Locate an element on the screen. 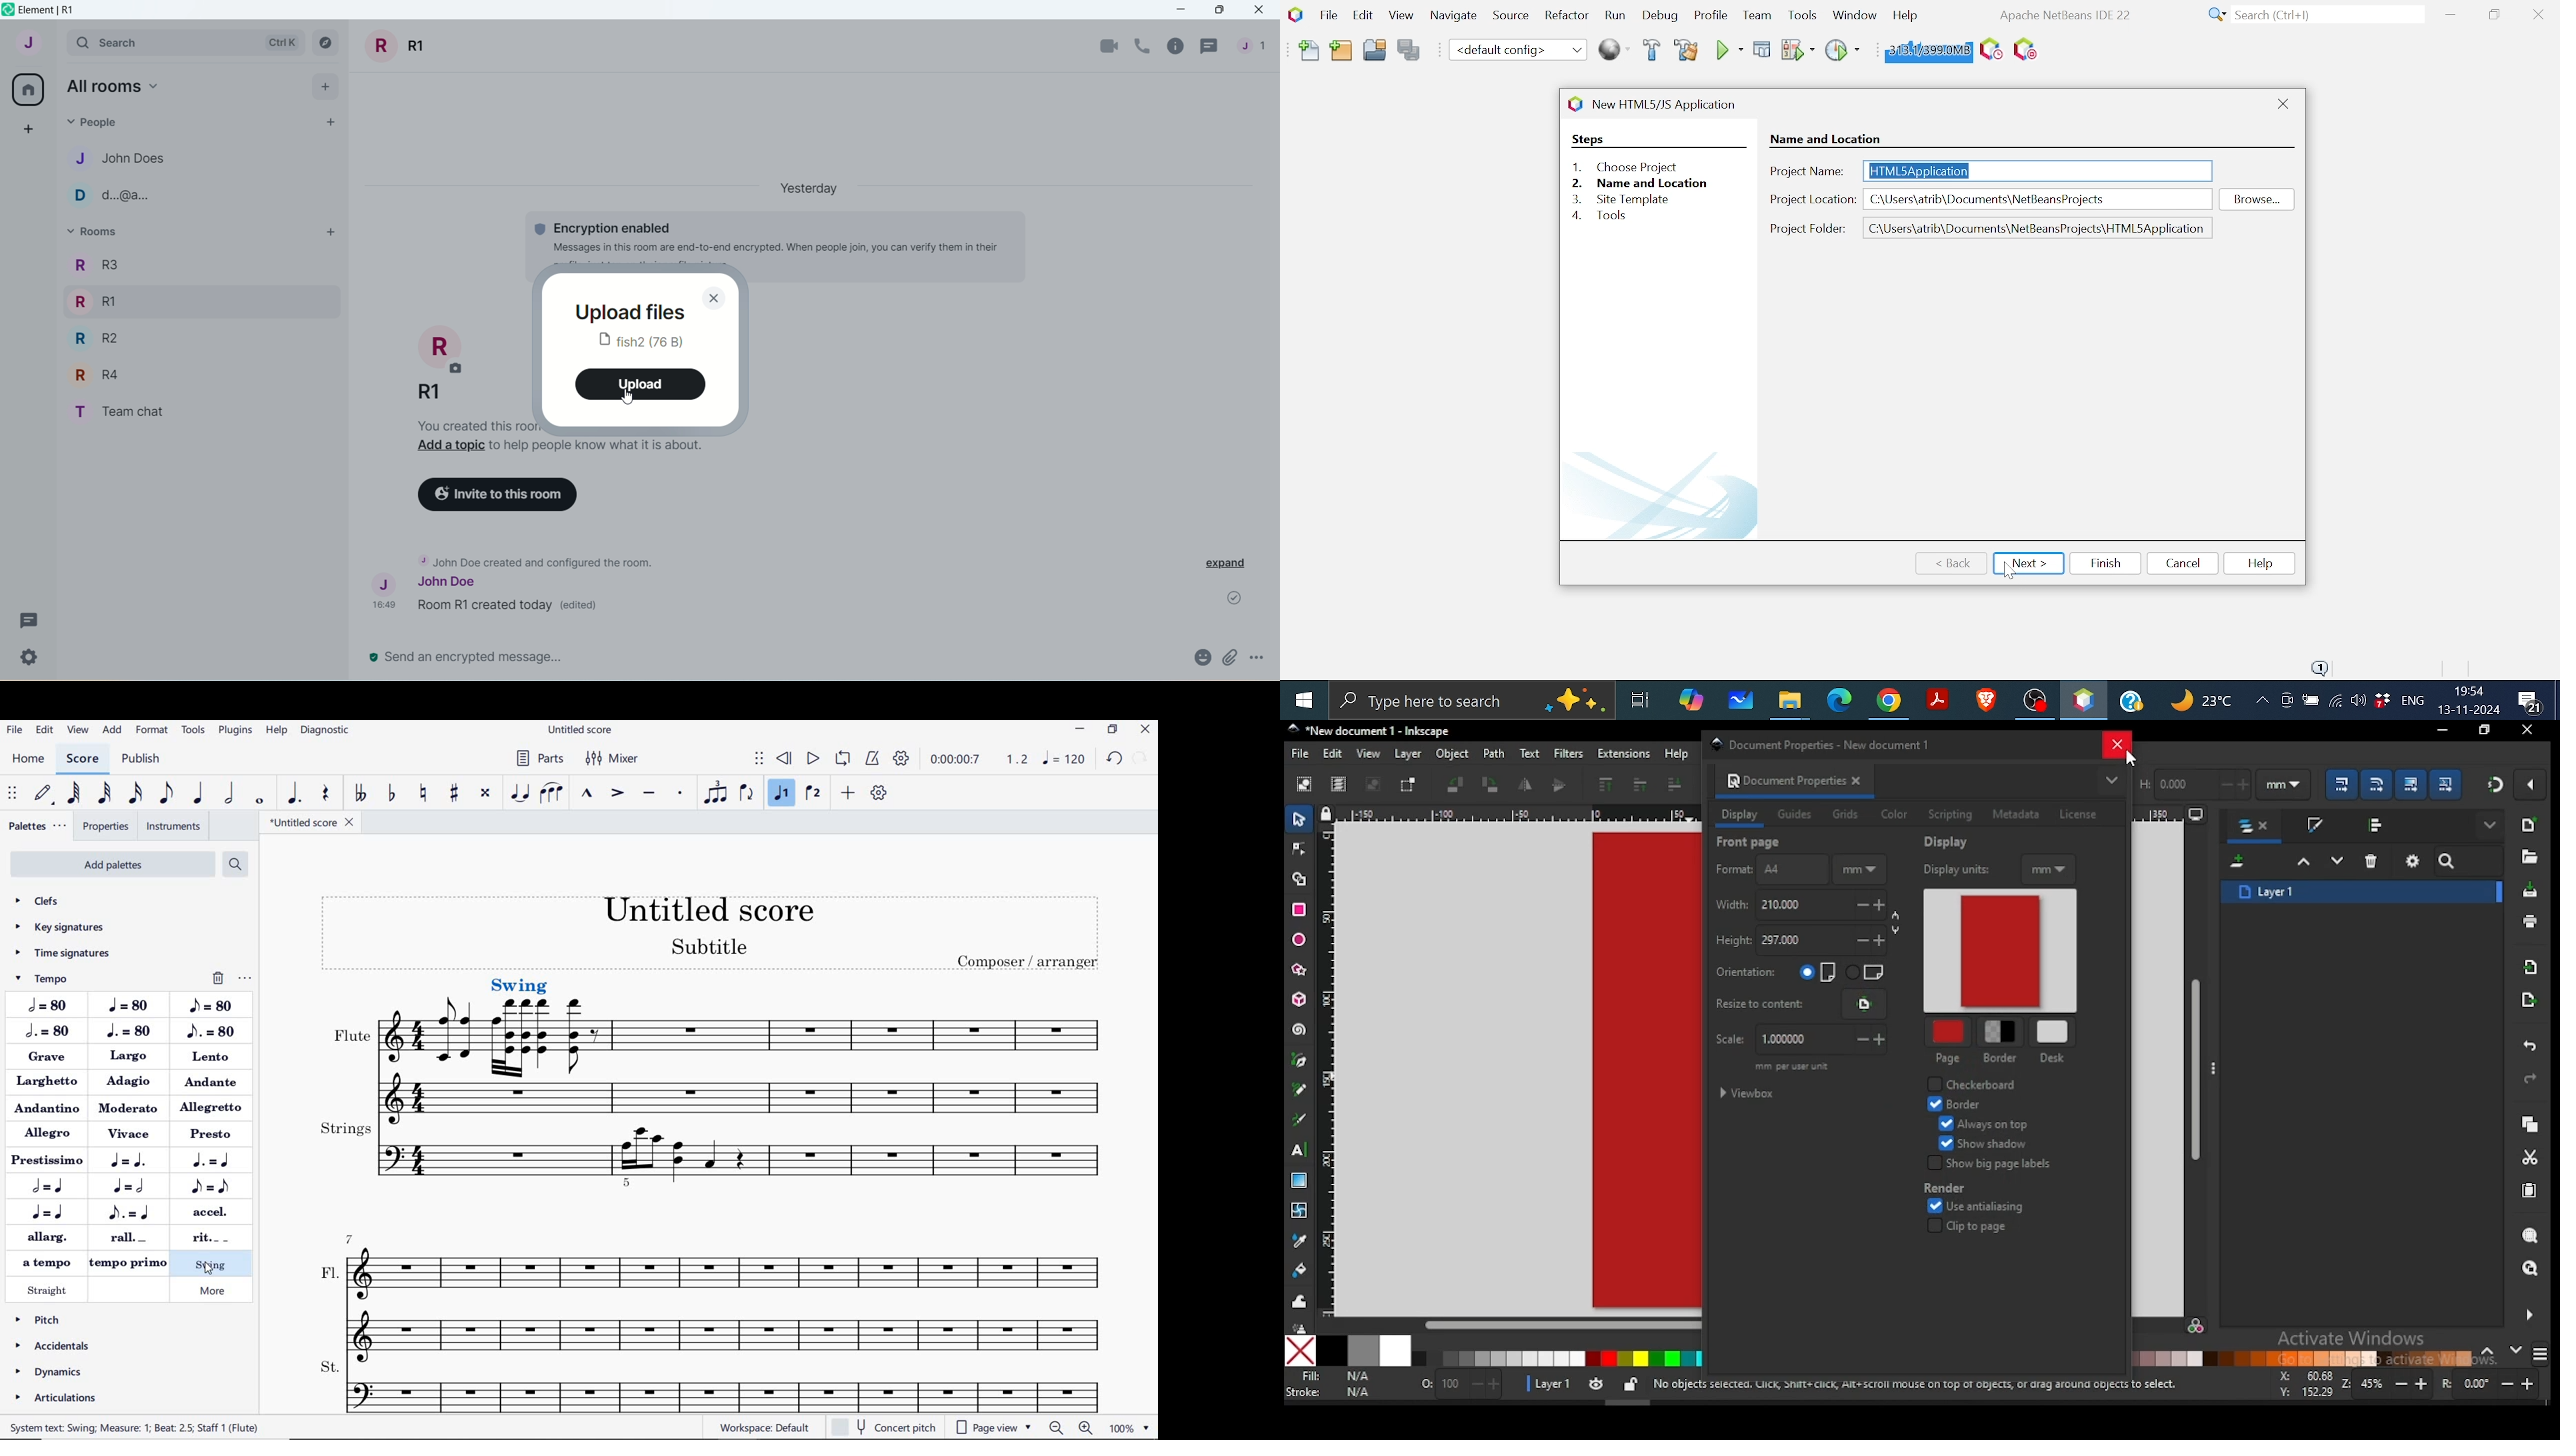 The width and height of the screenshot is (2576, 1456). upload files is located at coordinates (619, 308).